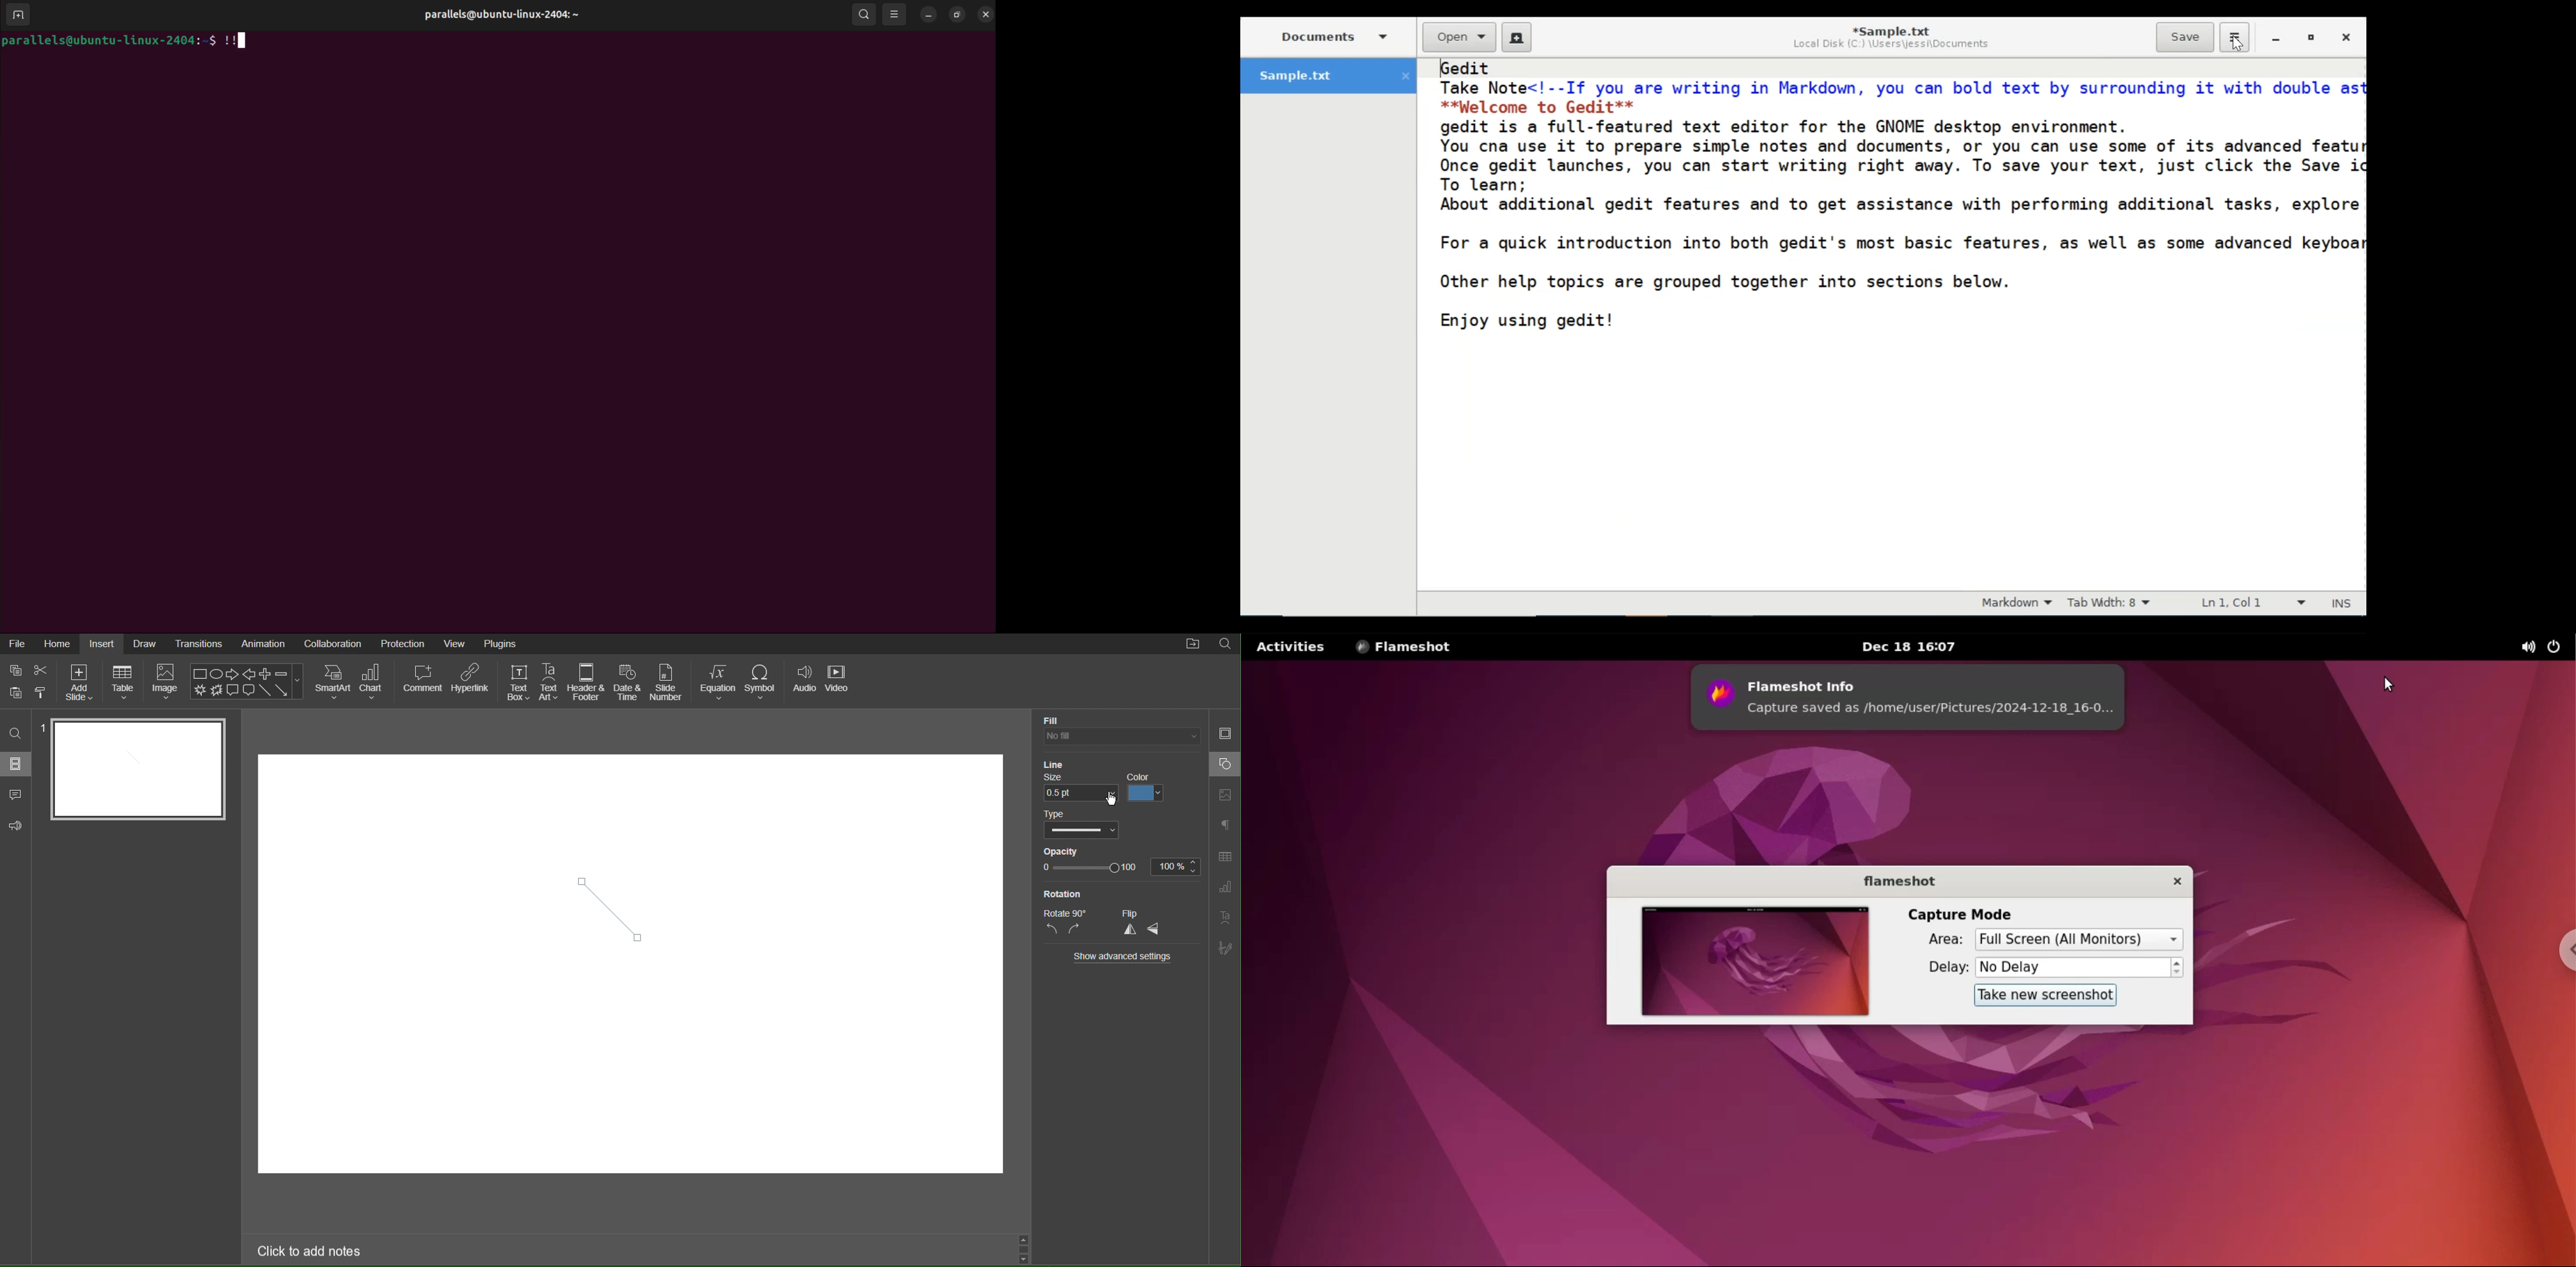  What do you see at coordinates (628, 683) in the screenshot?
I see `Date & Time` at bounding box center [628, 683].